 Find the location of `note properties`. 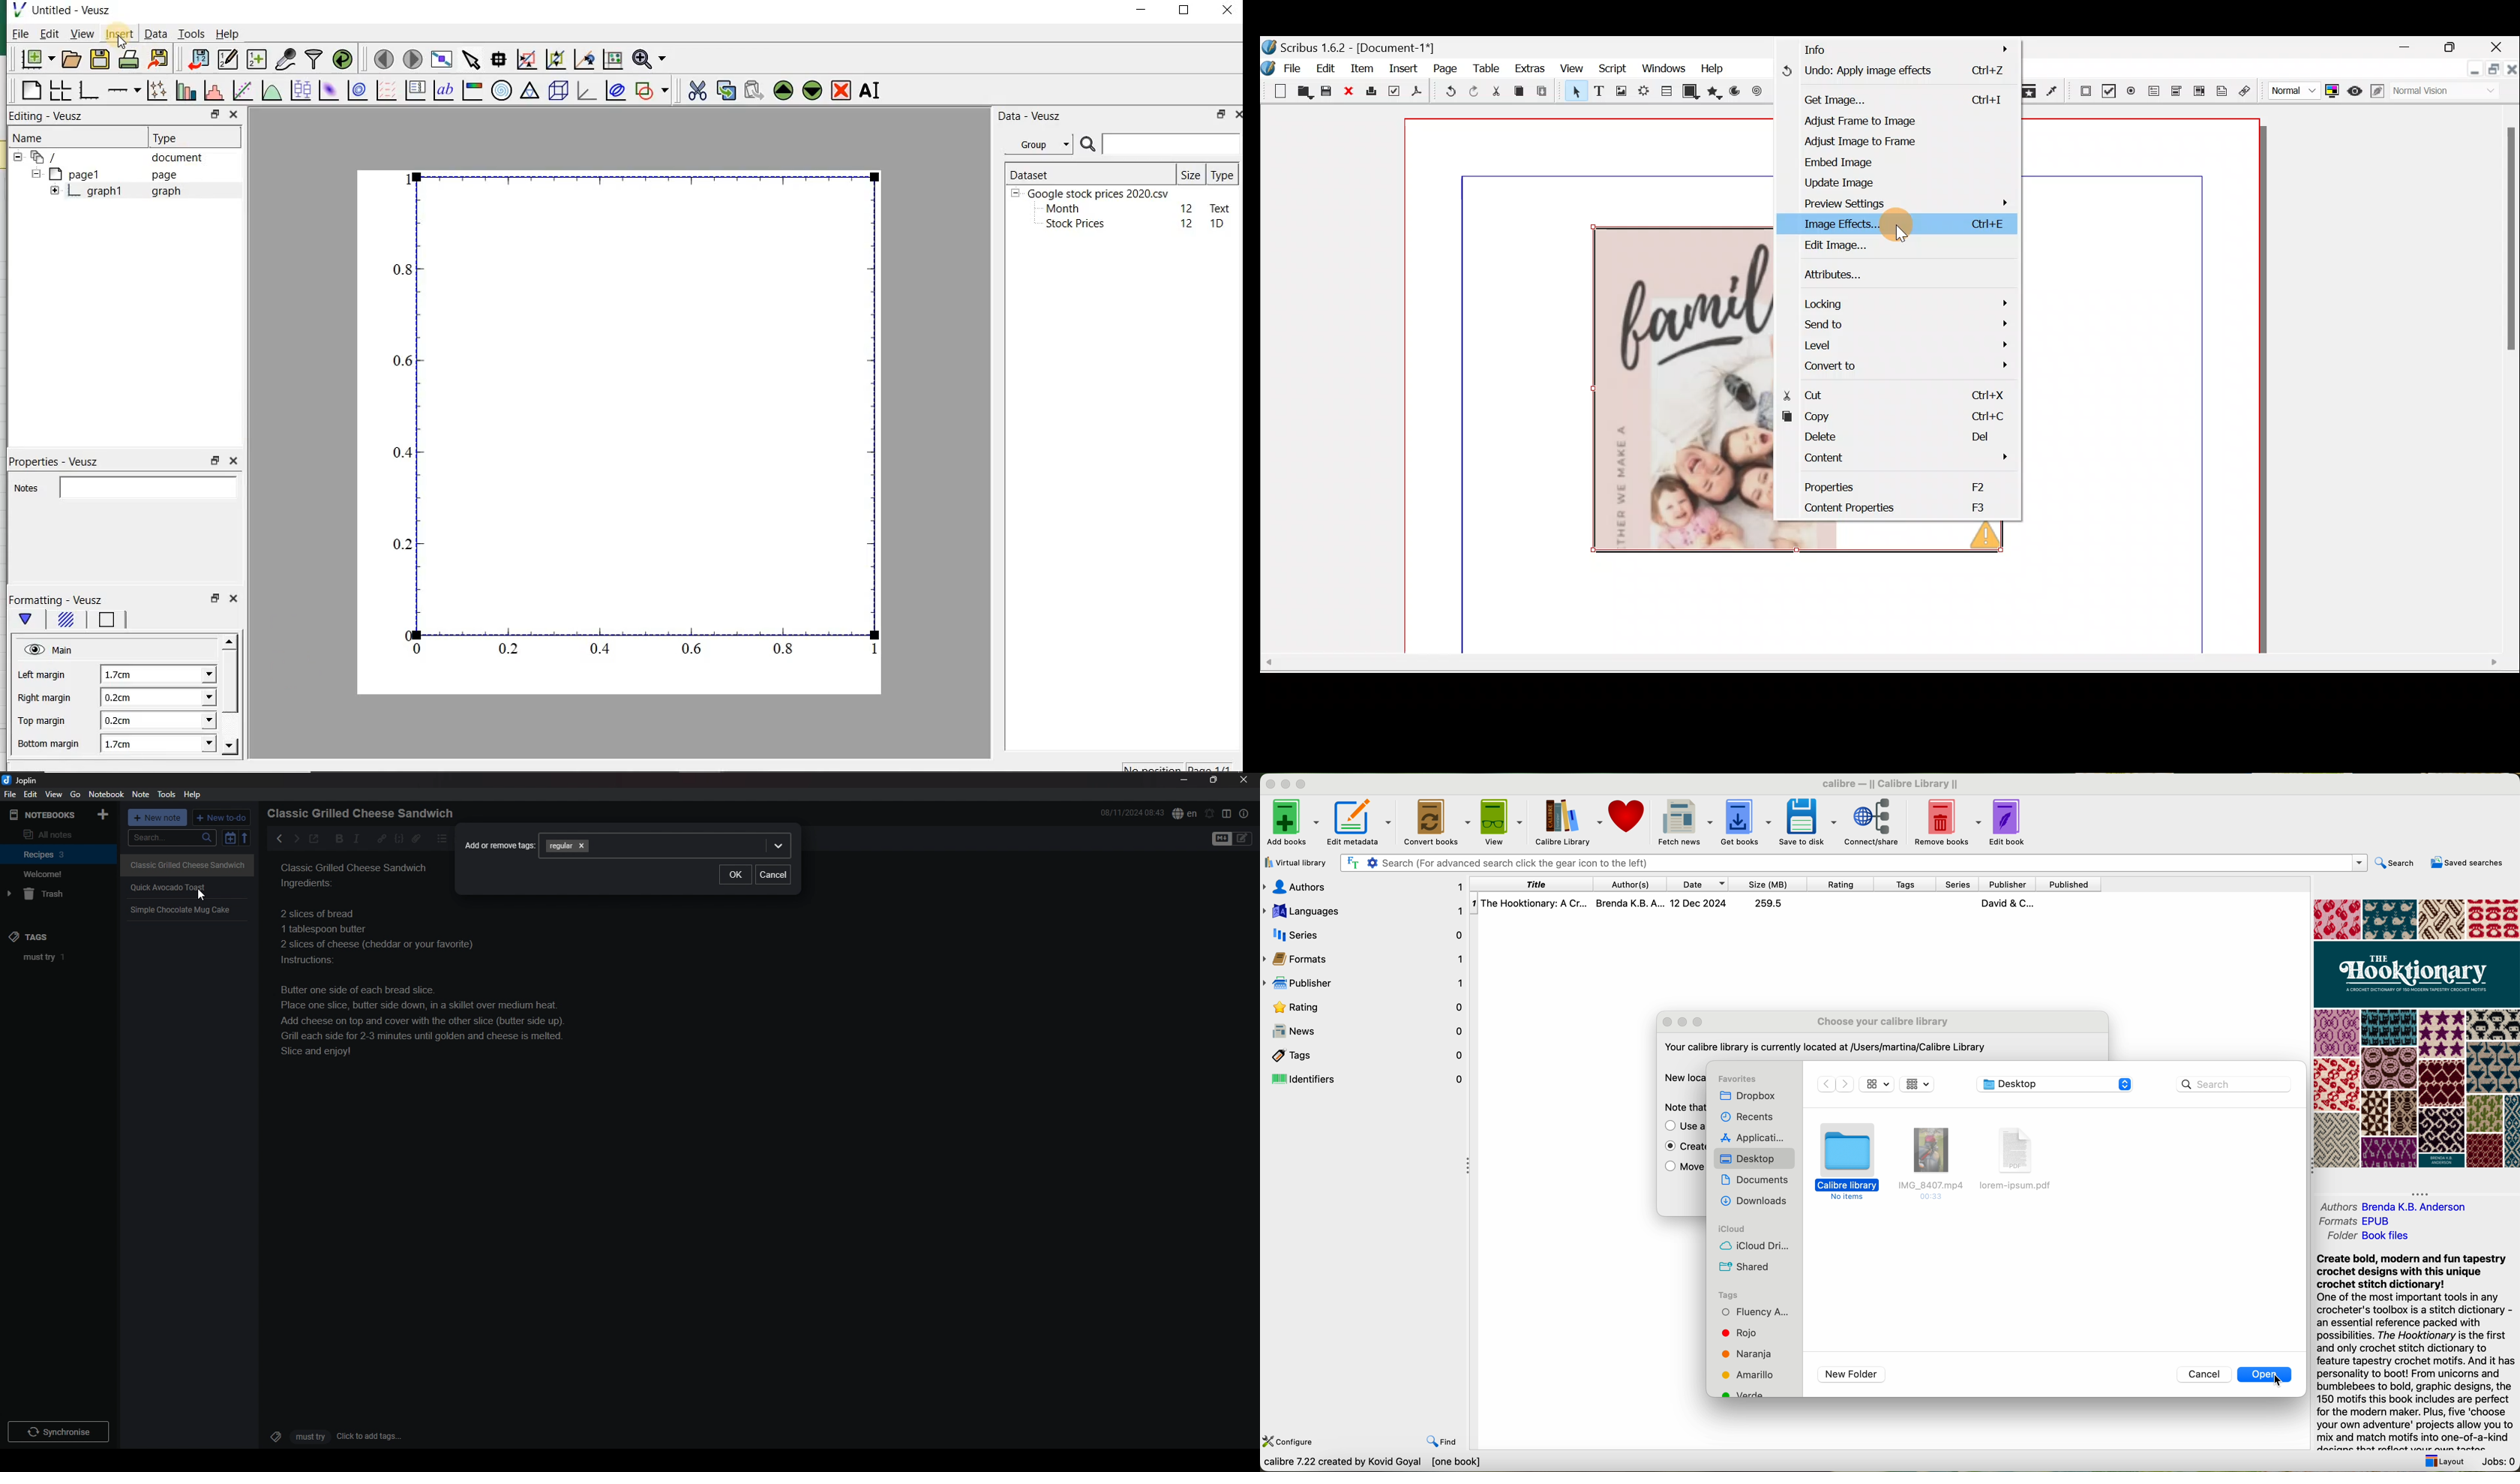

note properties is located at coordinates (1244, 813).